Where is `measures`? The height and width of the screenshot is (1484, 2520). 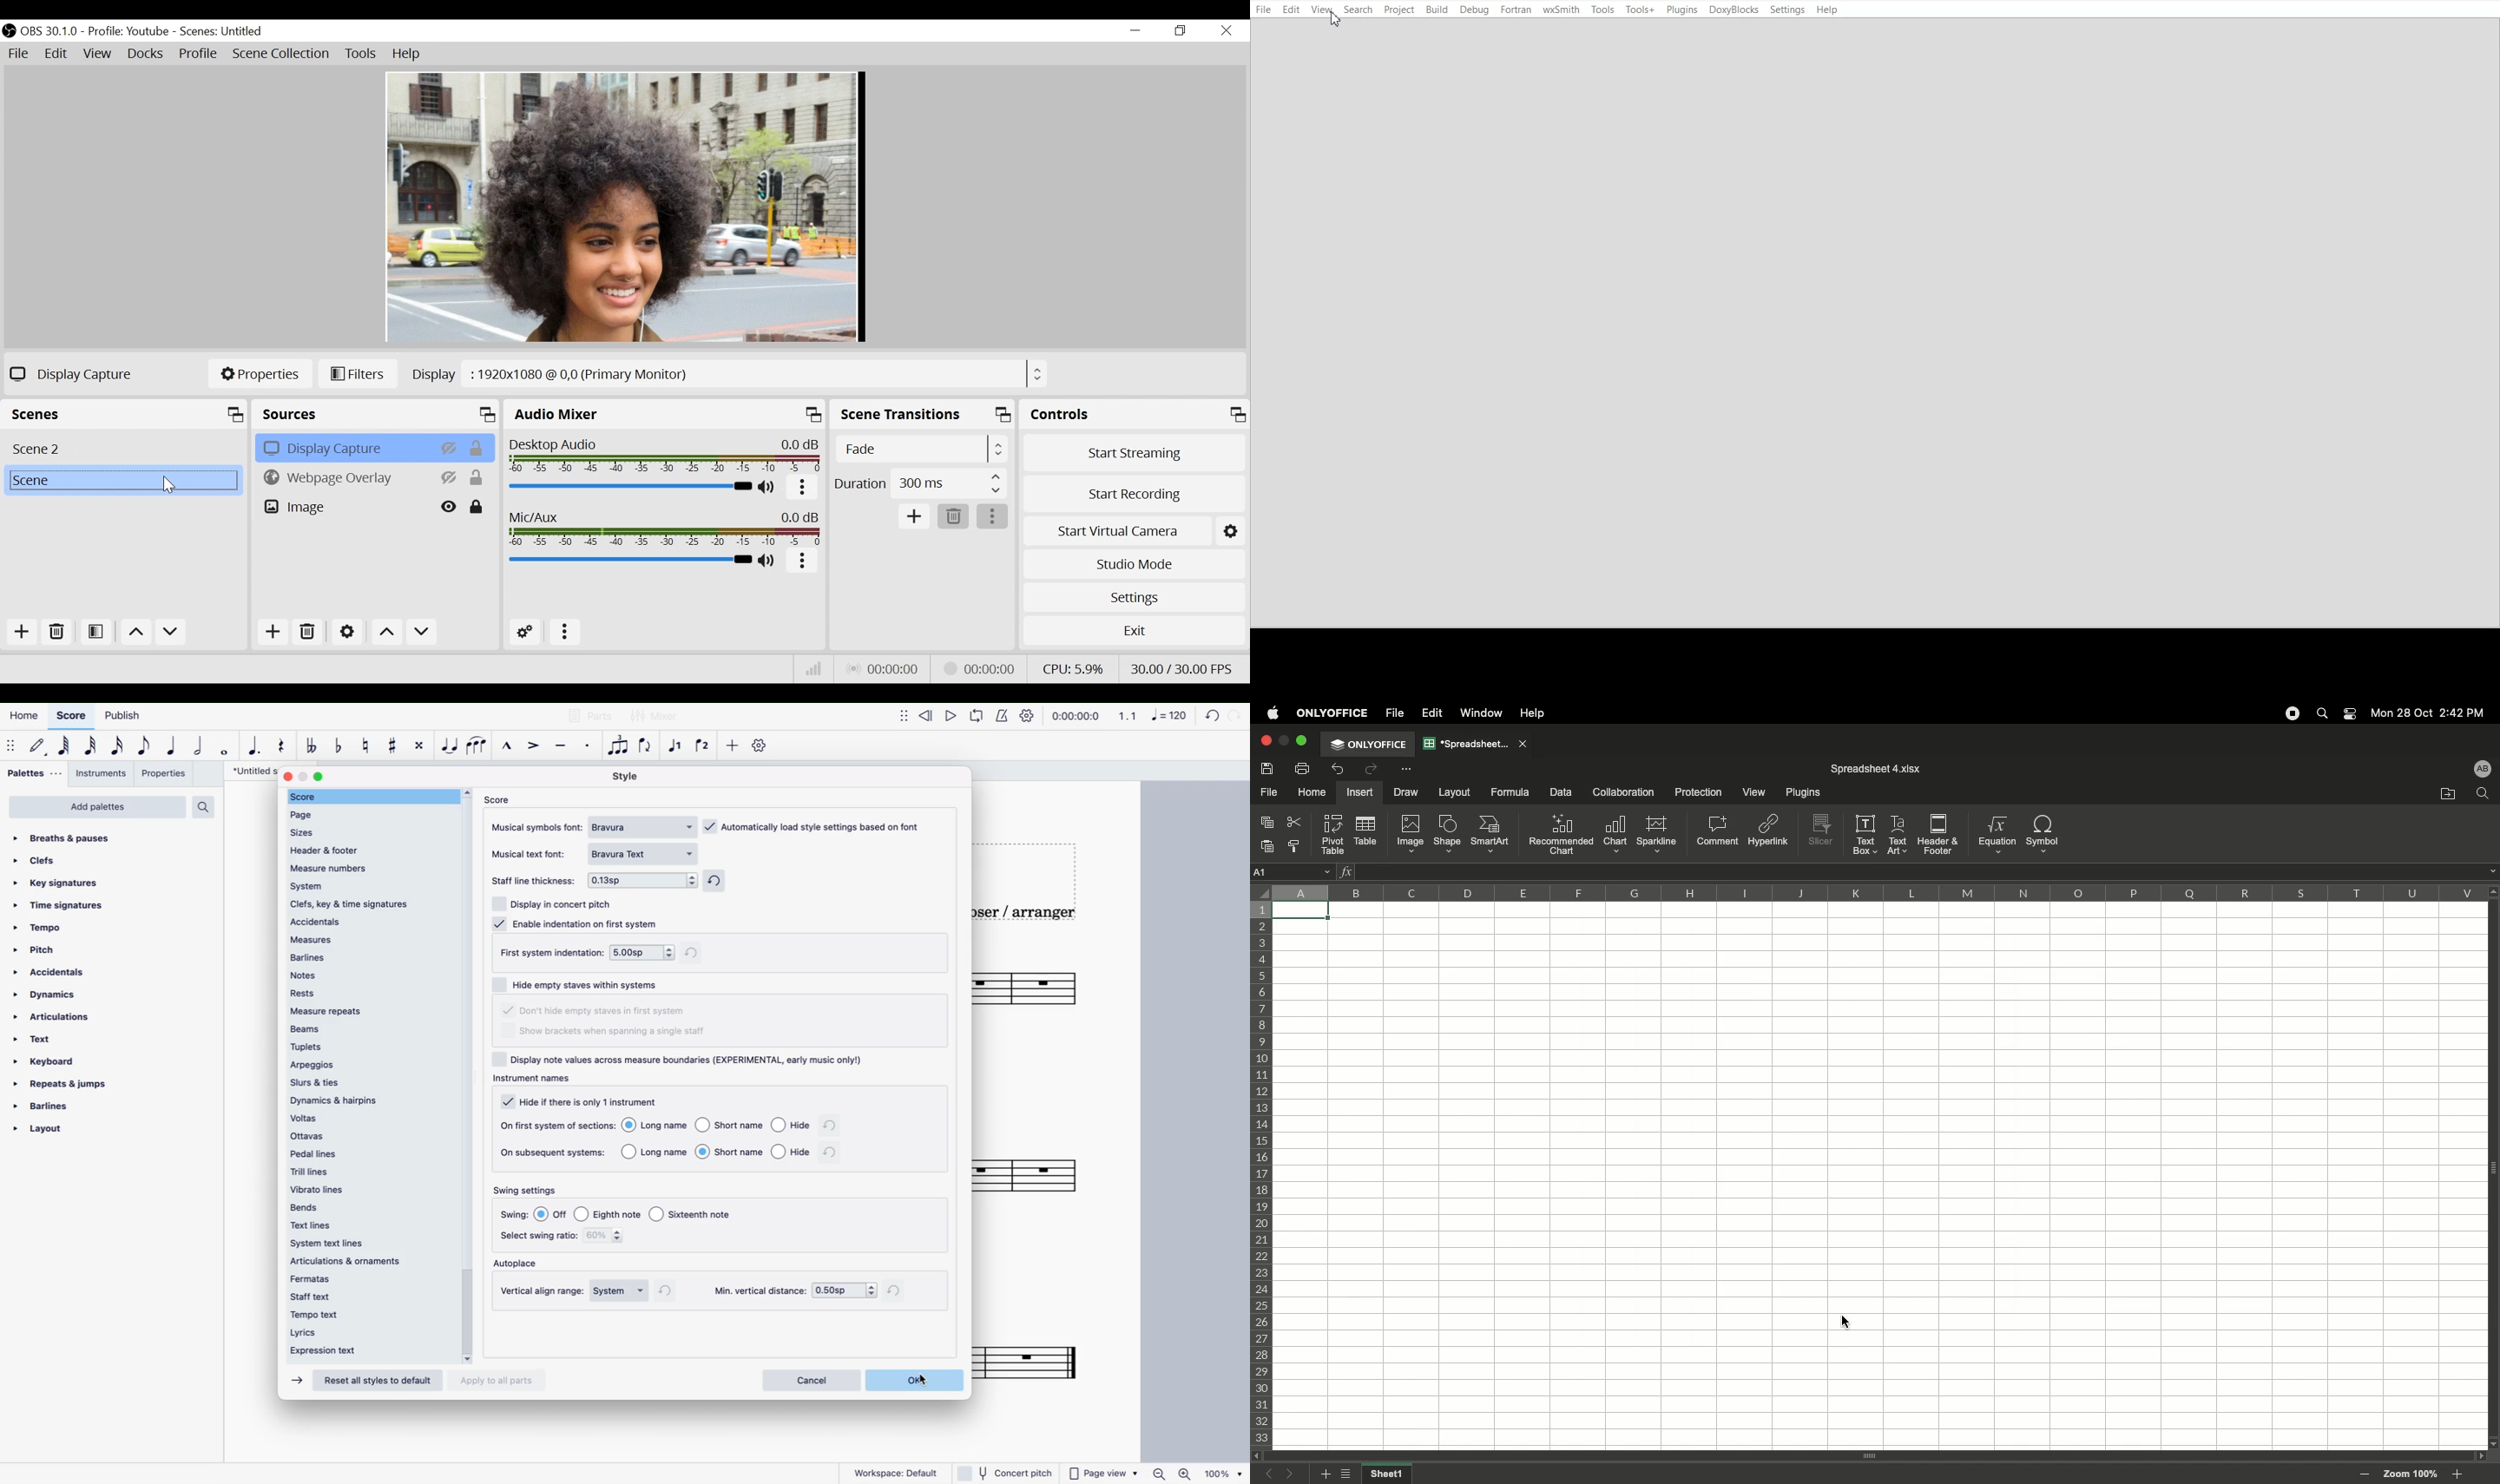
measures is located at coordinates (373, 940).